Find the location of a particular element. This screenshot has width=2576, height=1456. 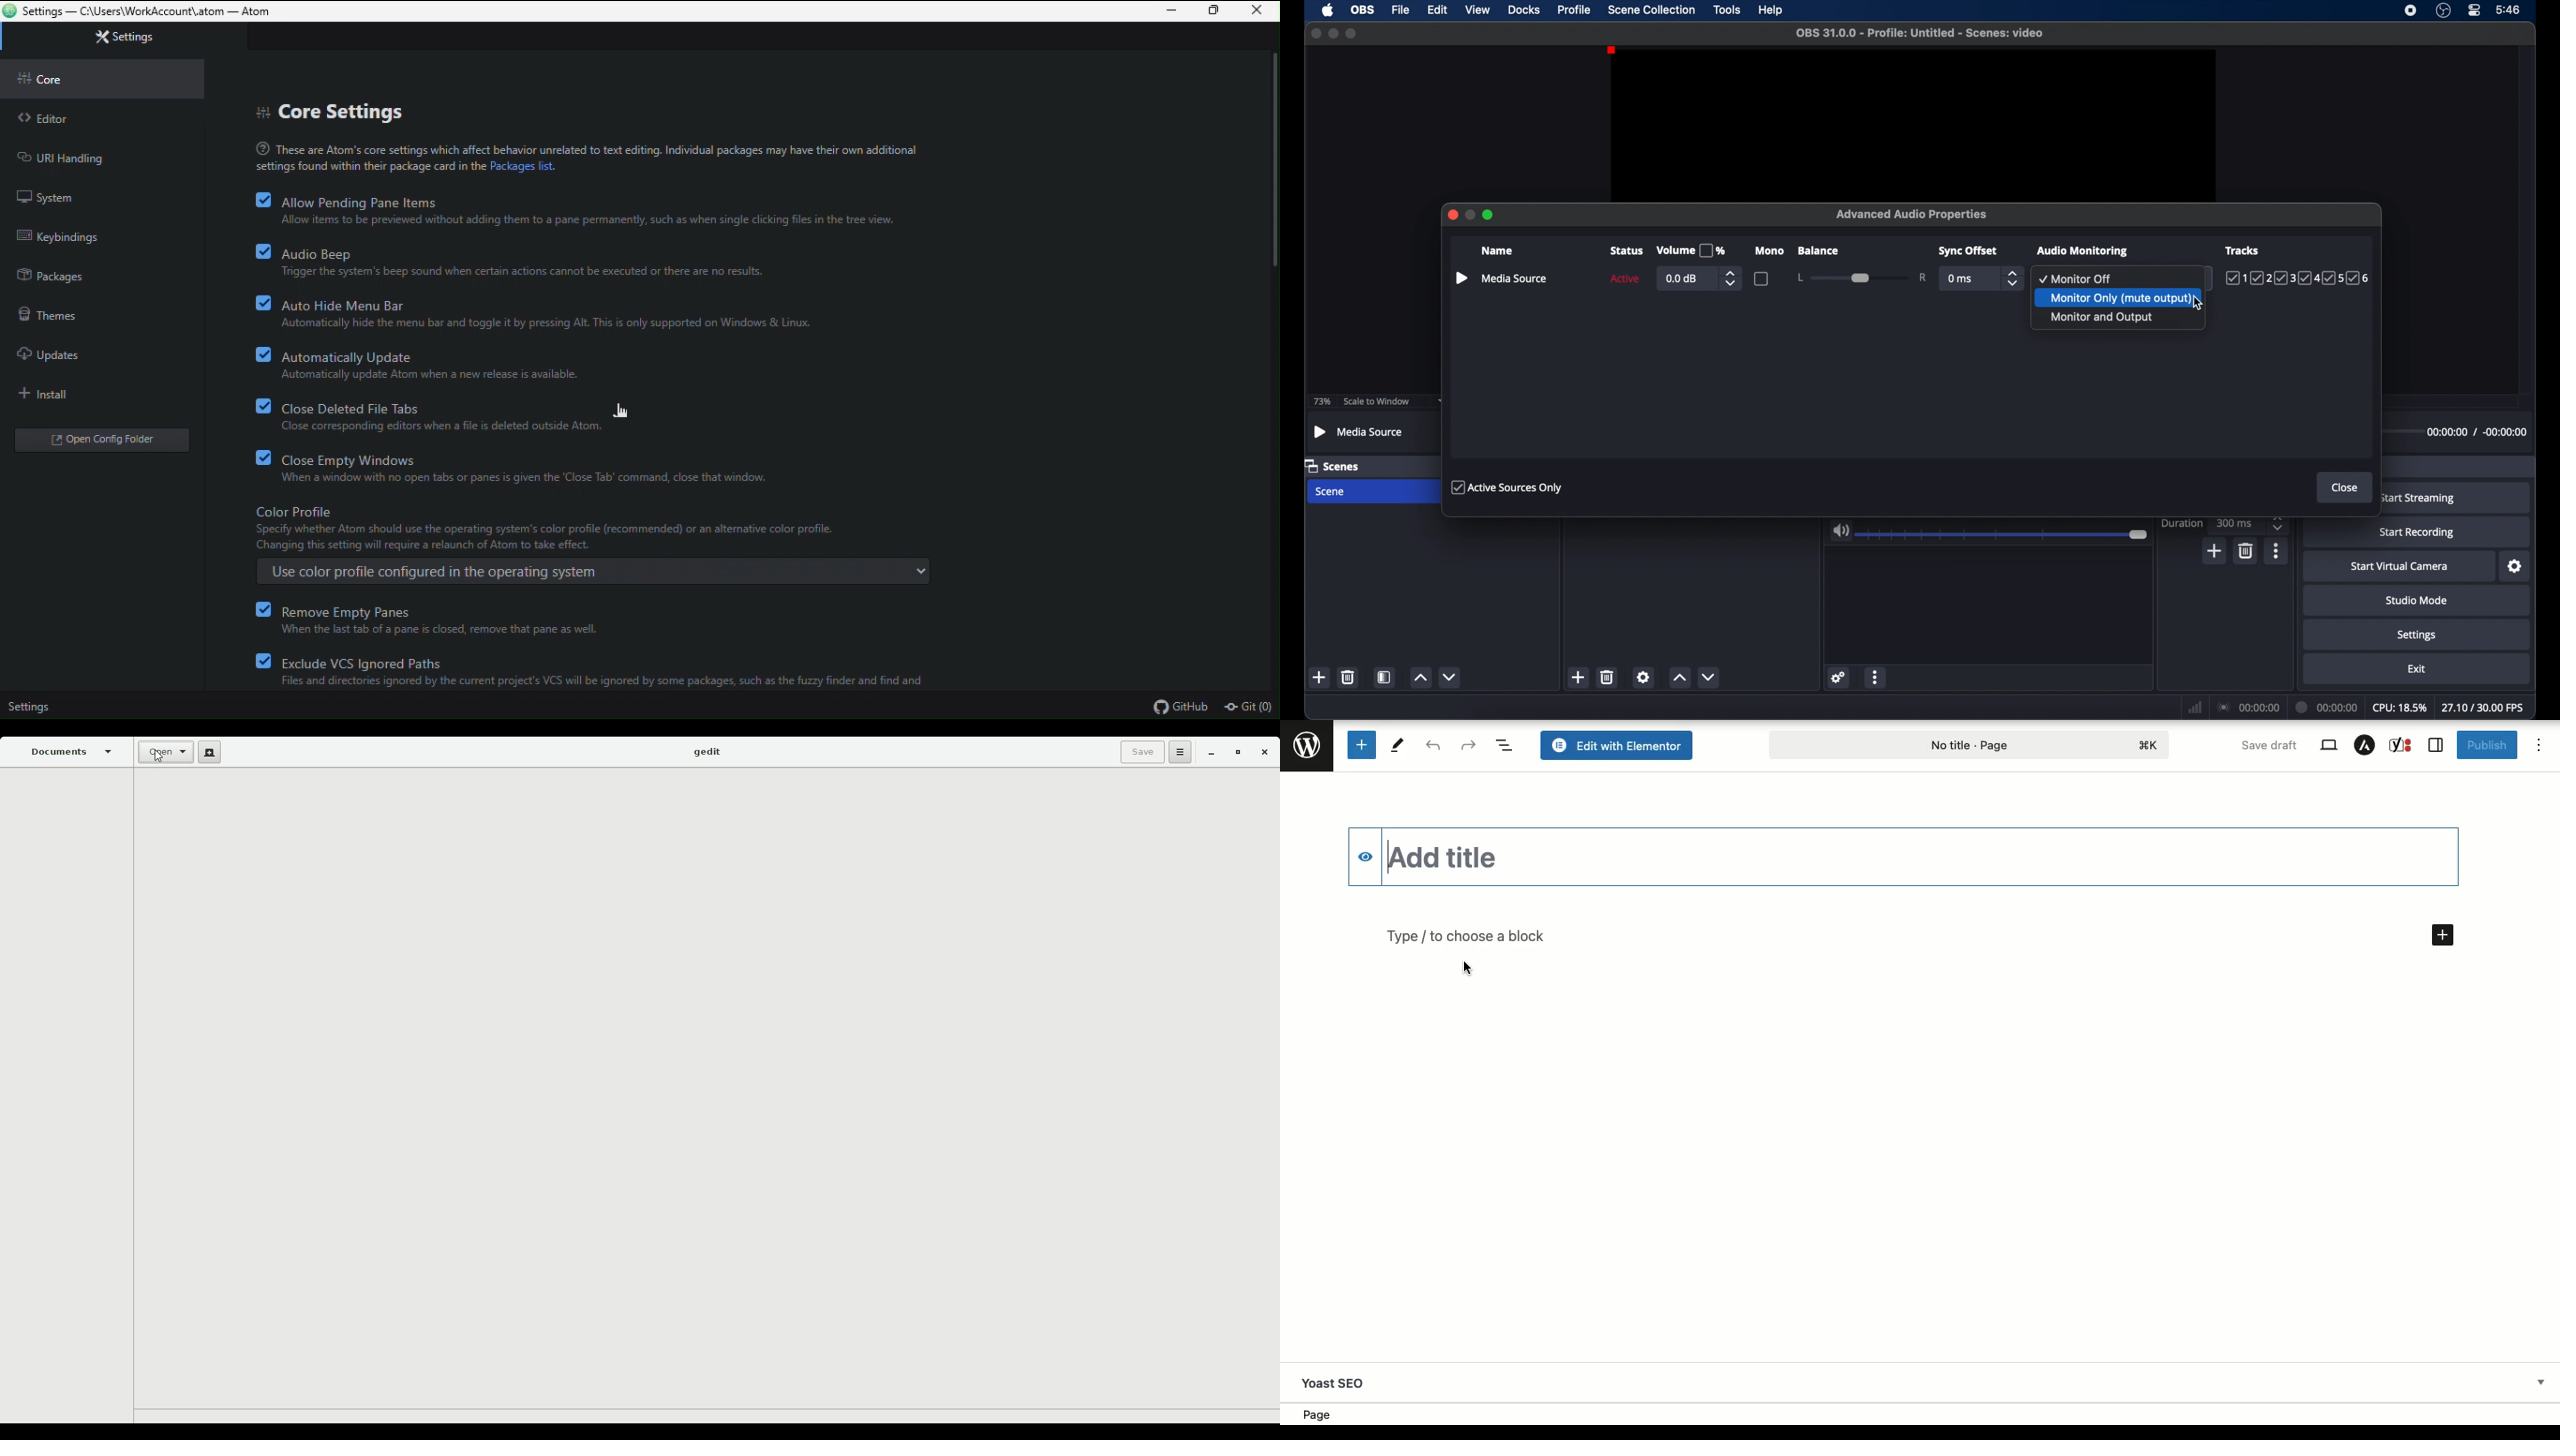

screen recorder icon is located at coordinates (2411, 9).